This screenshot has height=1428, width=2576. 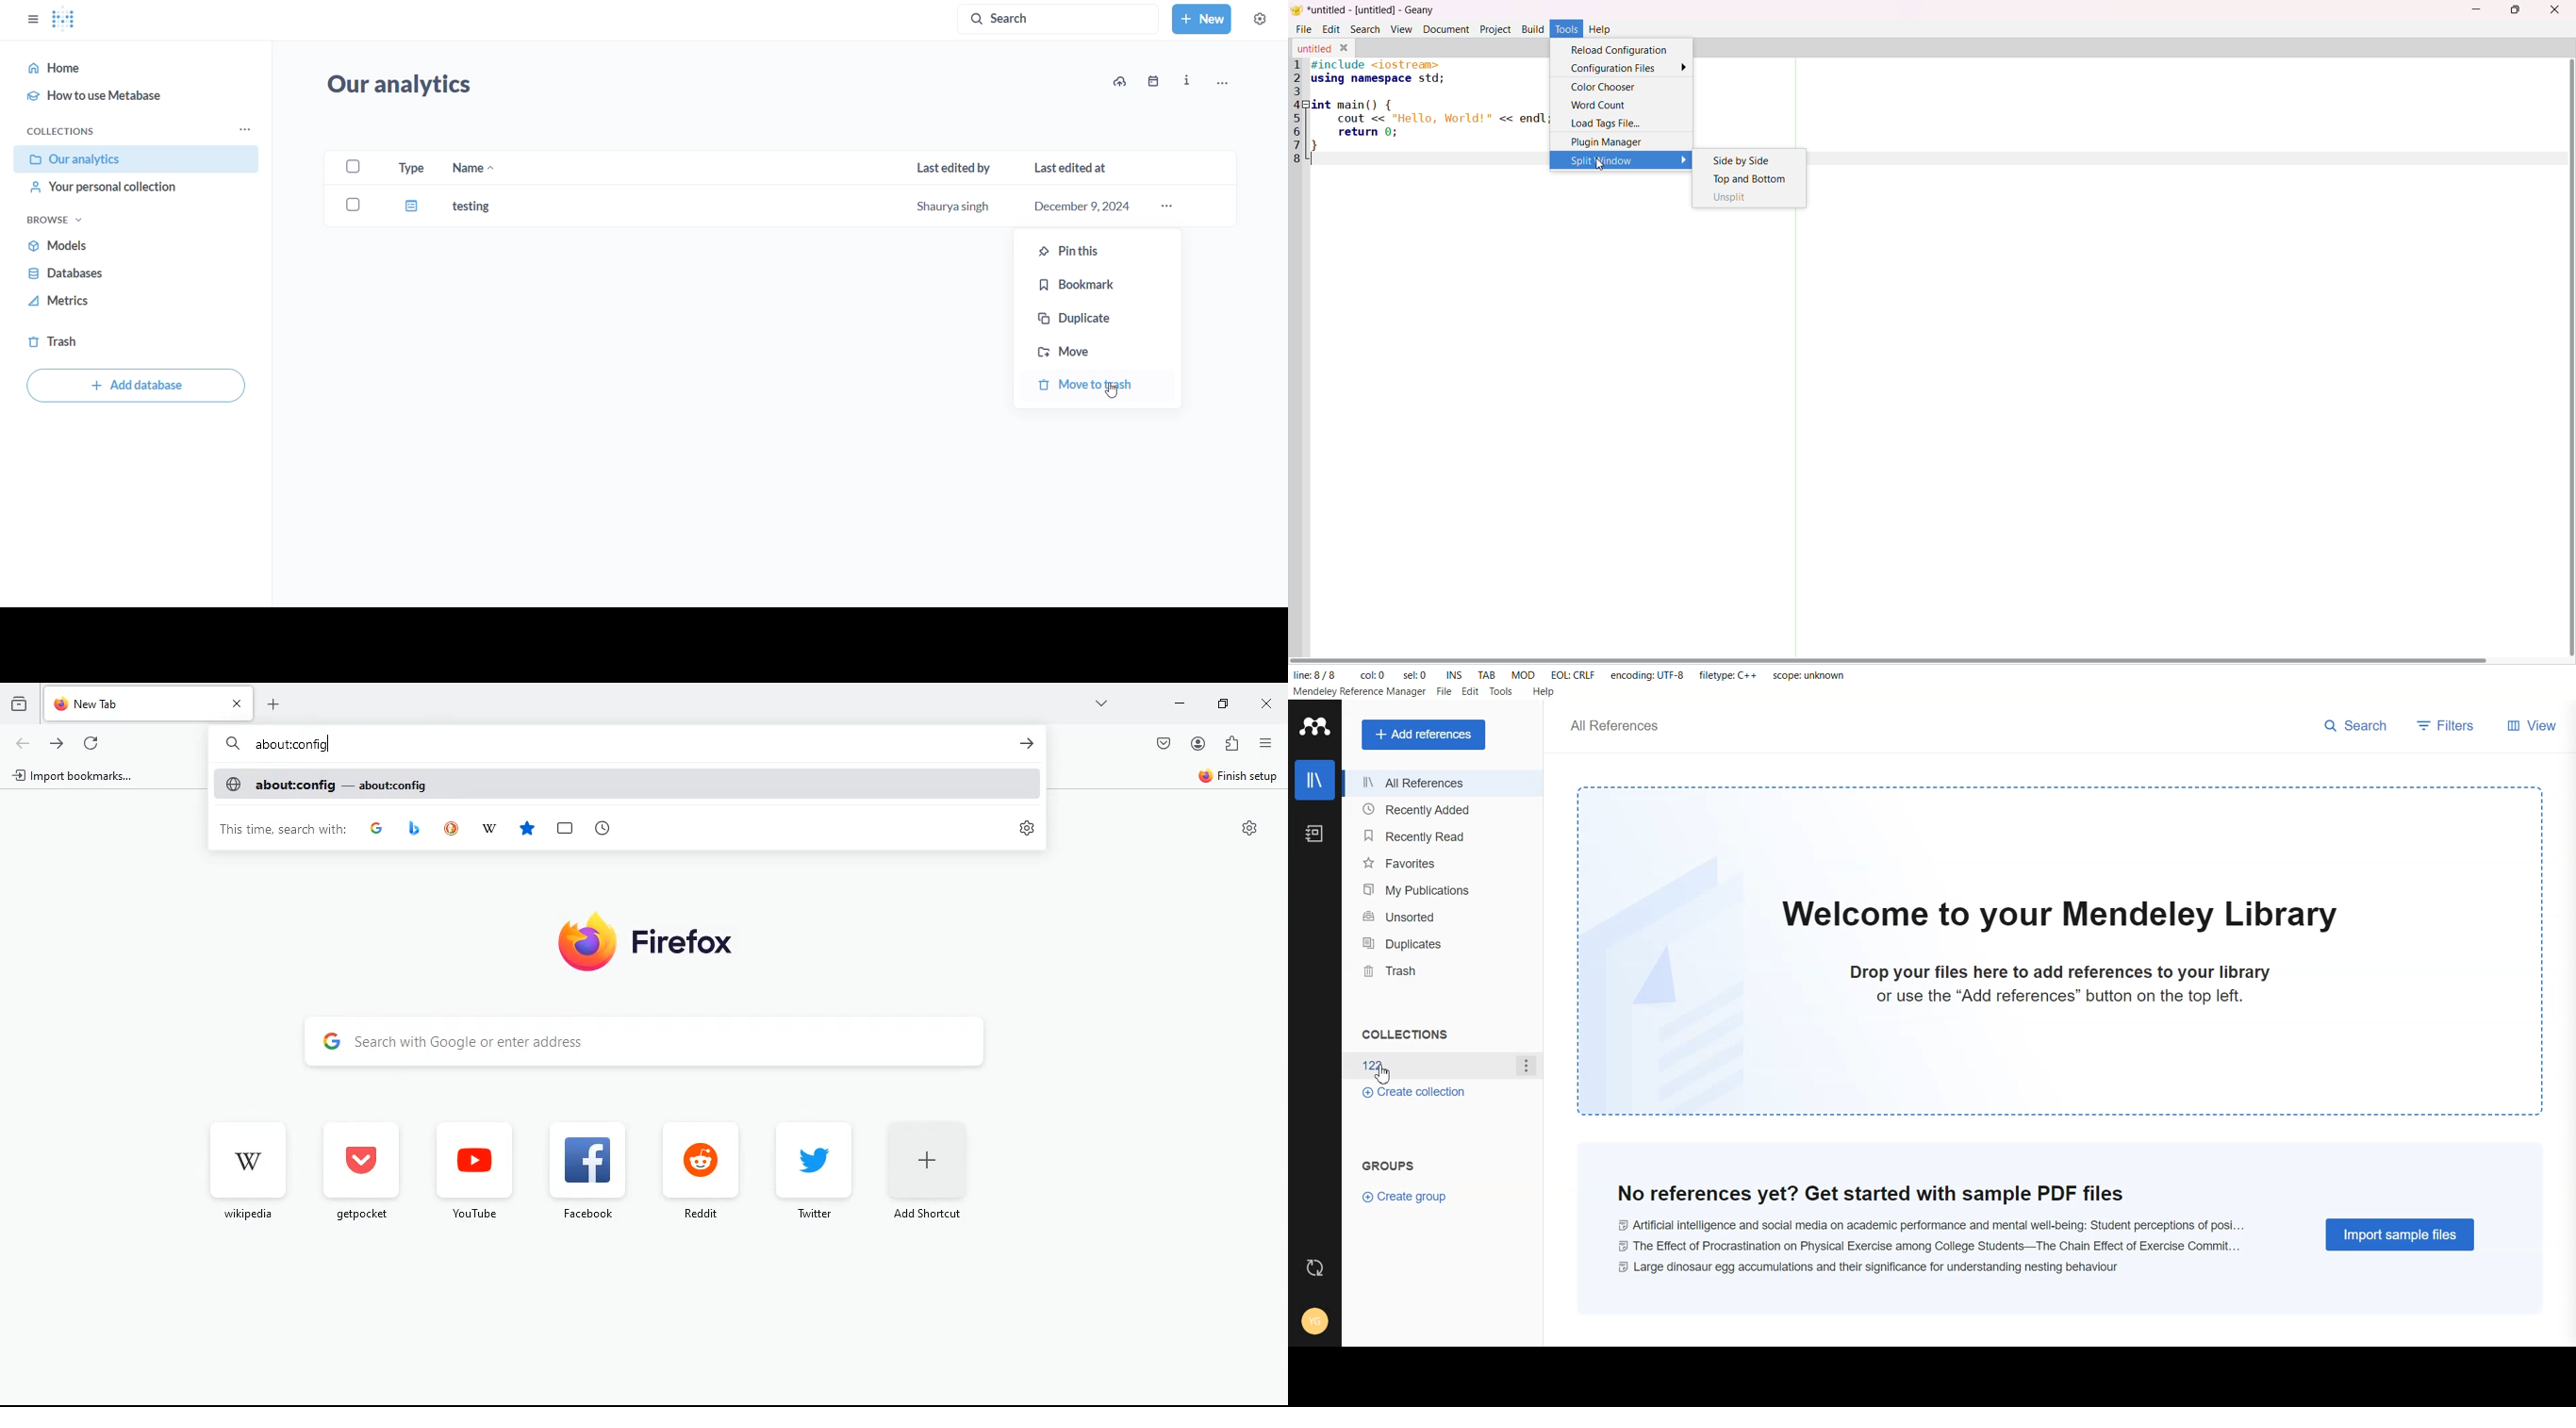 I want to click on the effect of procrastination on physical exercise among college students-- the chain effect of excercise commit..., so click(x=1932, y=1244).